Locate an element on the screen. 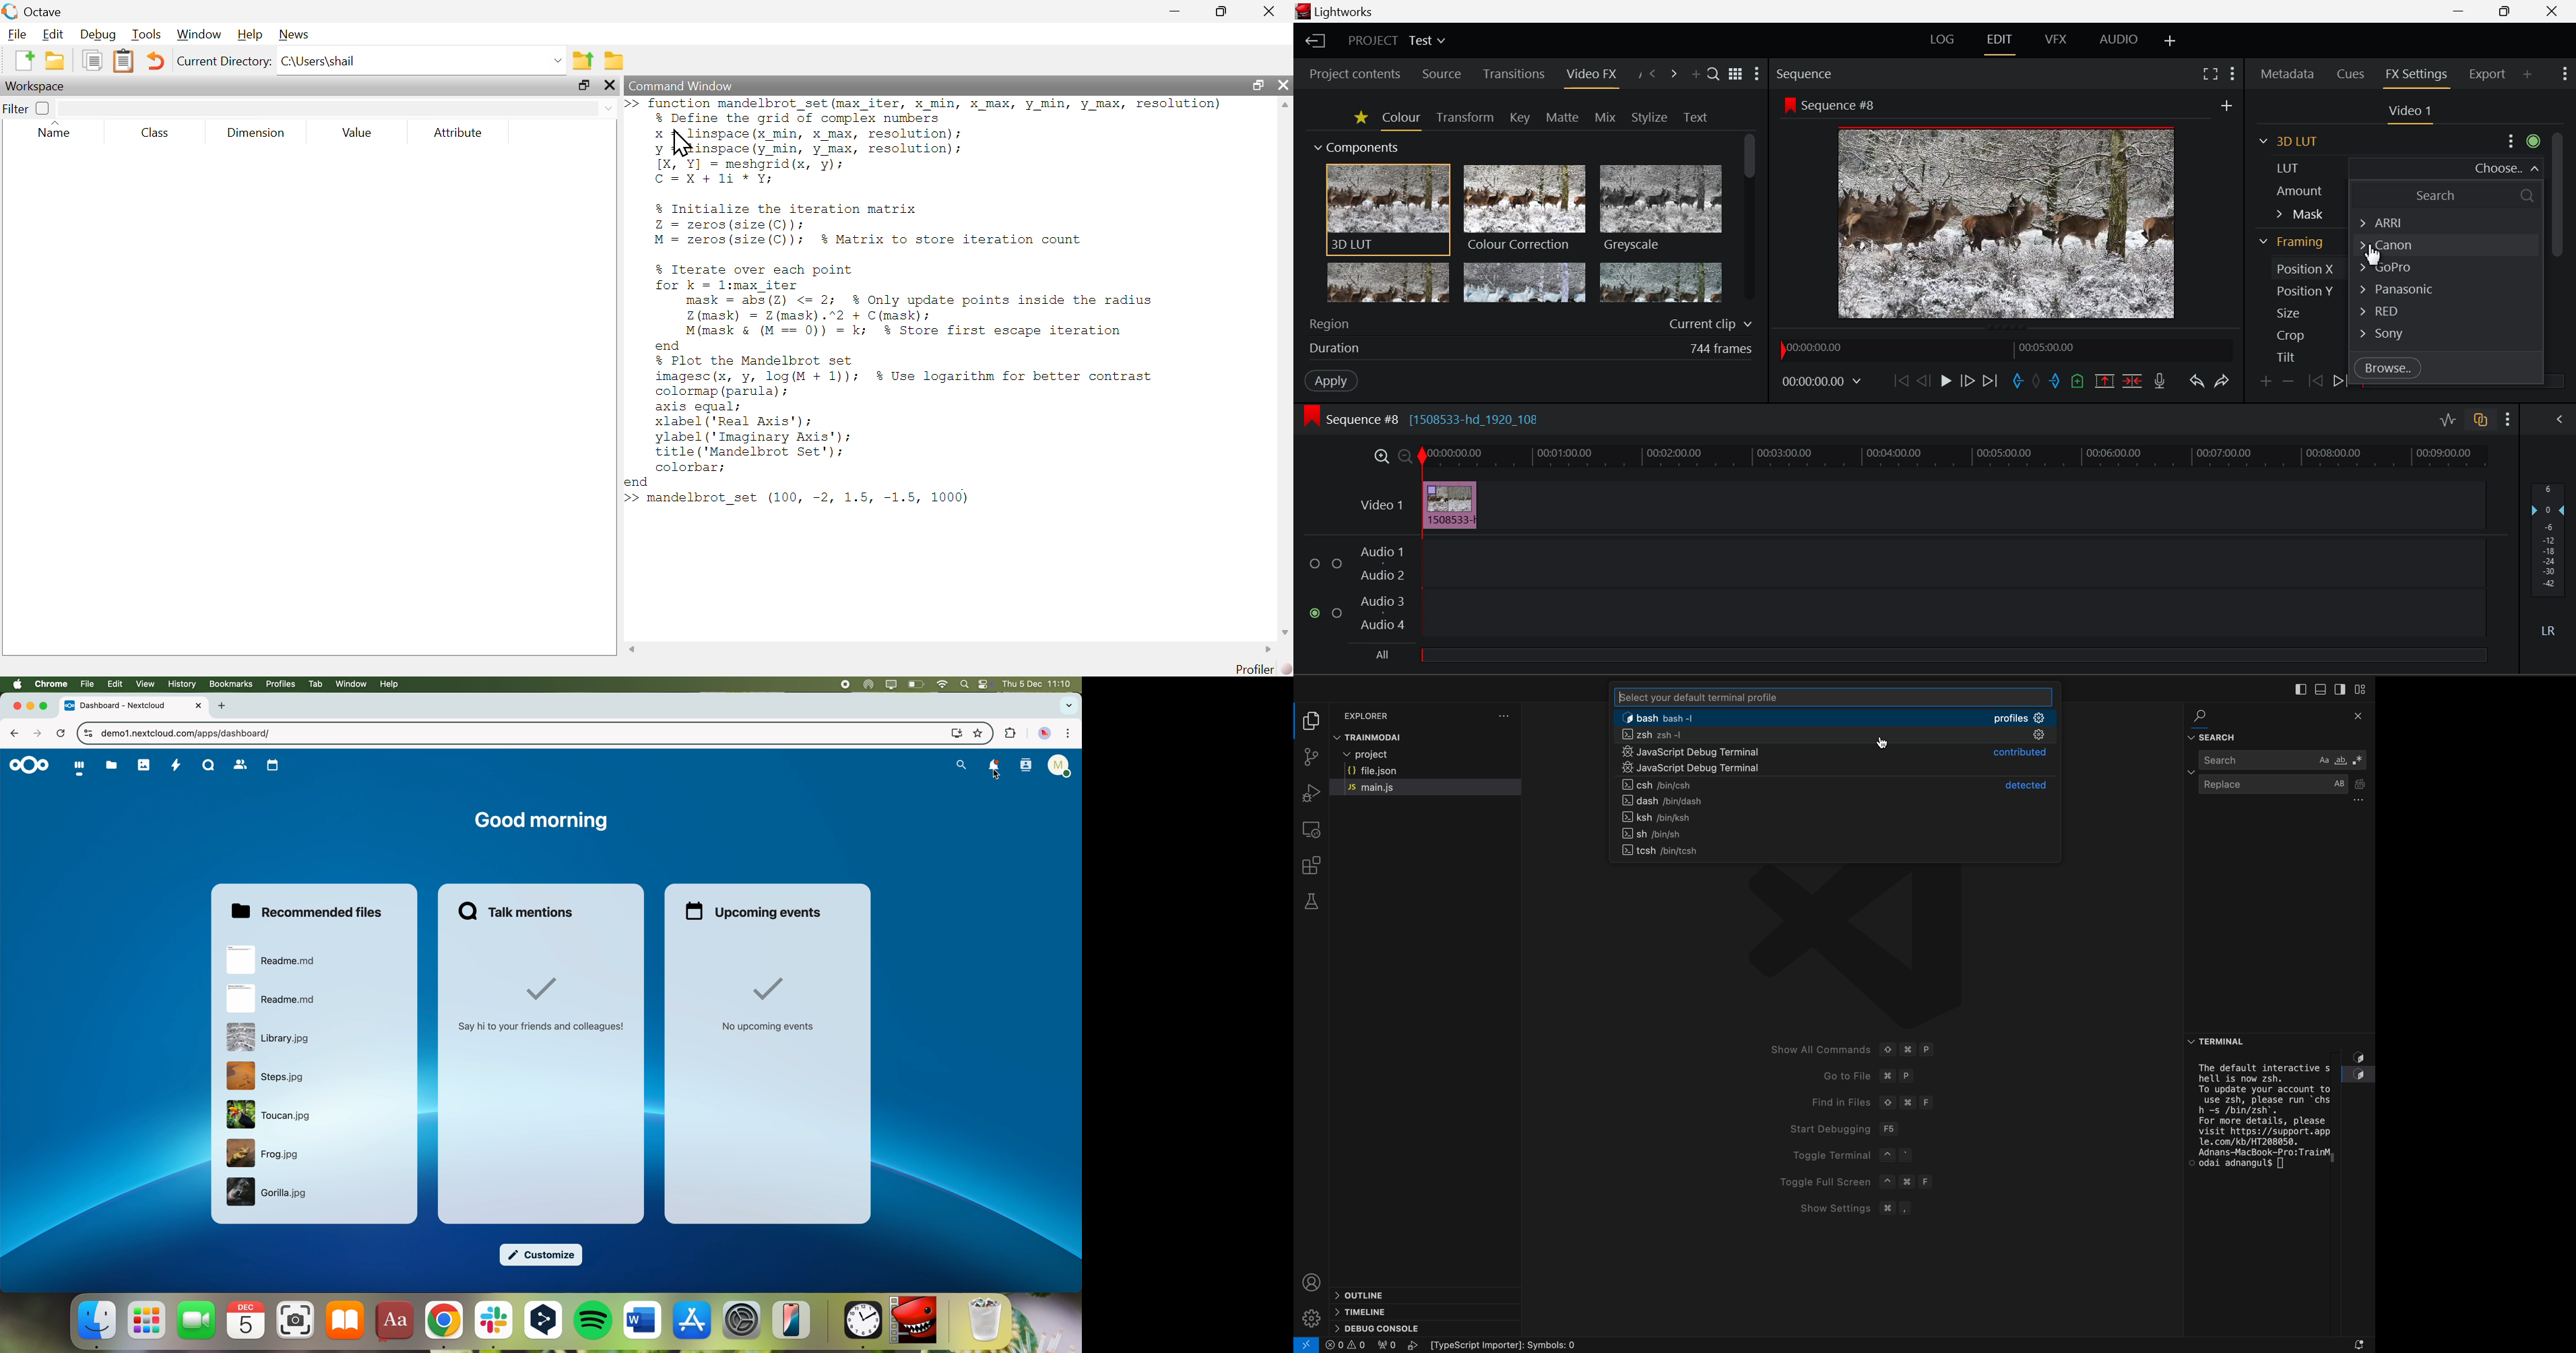  Region is located at coordinates (1529, 323).